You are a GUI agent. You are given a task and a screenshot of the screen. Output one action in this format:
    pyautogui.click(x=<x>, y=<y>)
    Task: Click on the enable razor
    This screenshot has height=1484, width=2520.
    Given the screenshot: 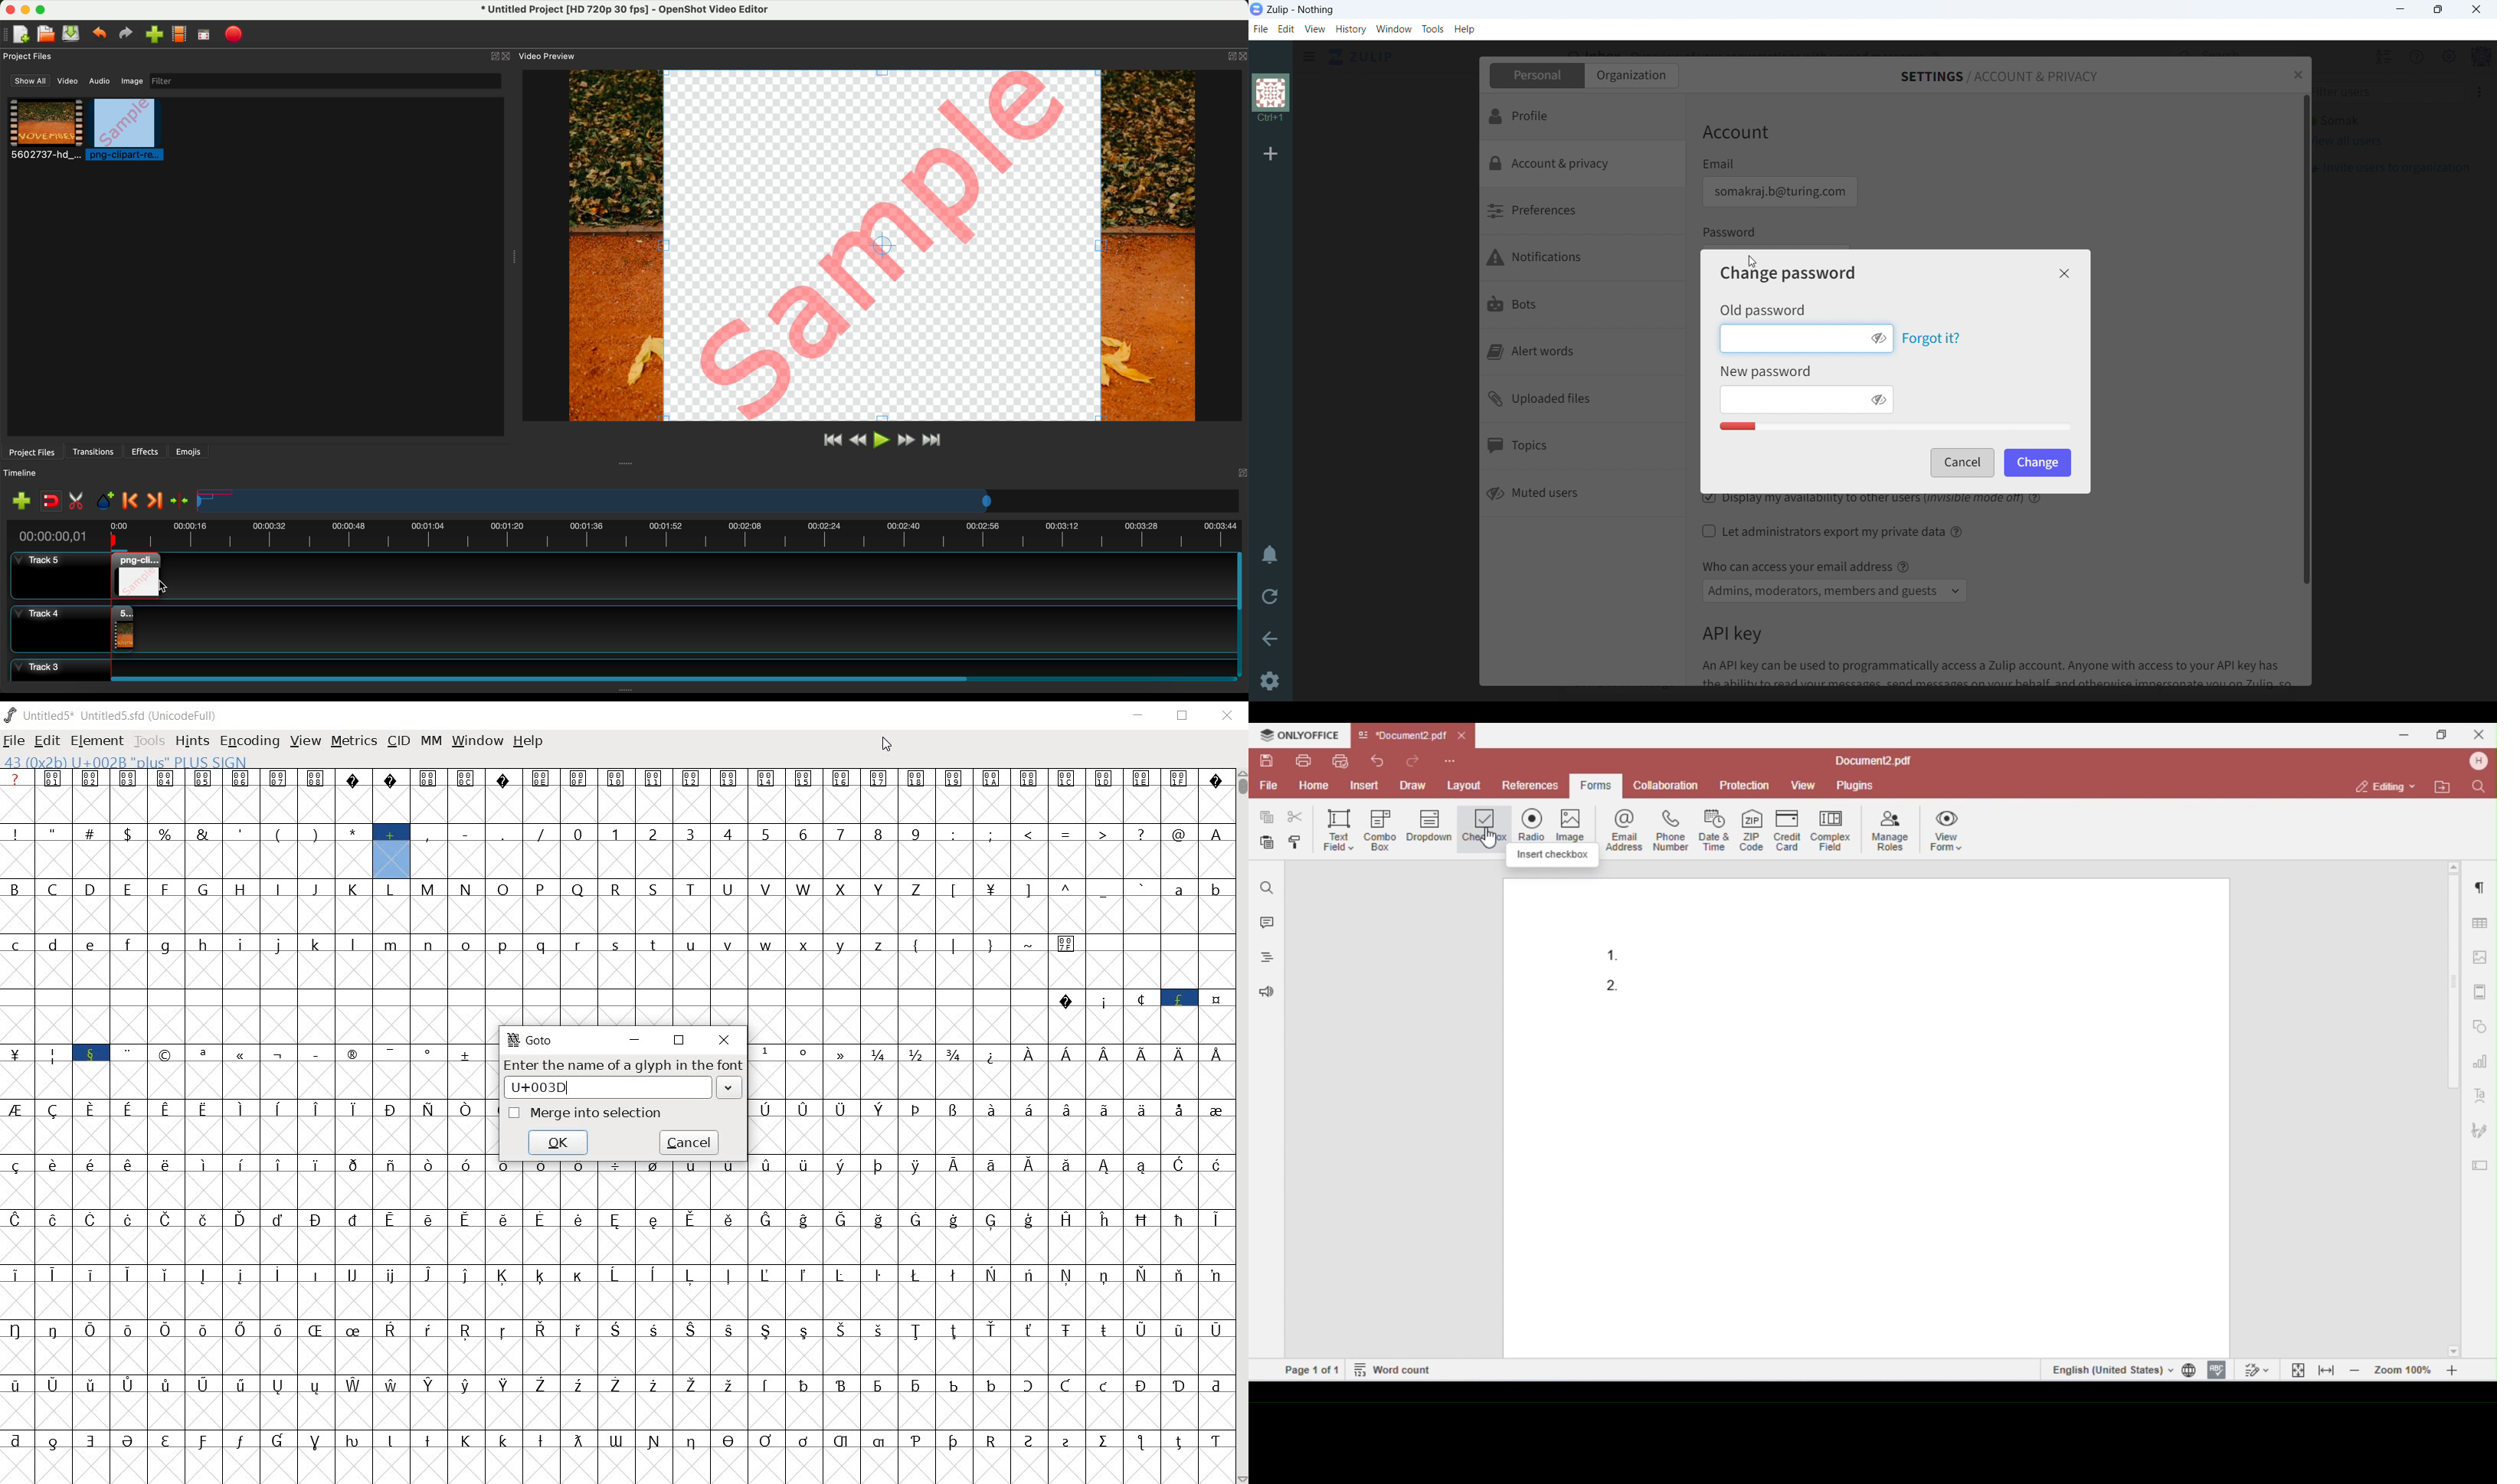 What is the action you would take?
    pyautogui.click(x=79, y=503)
    